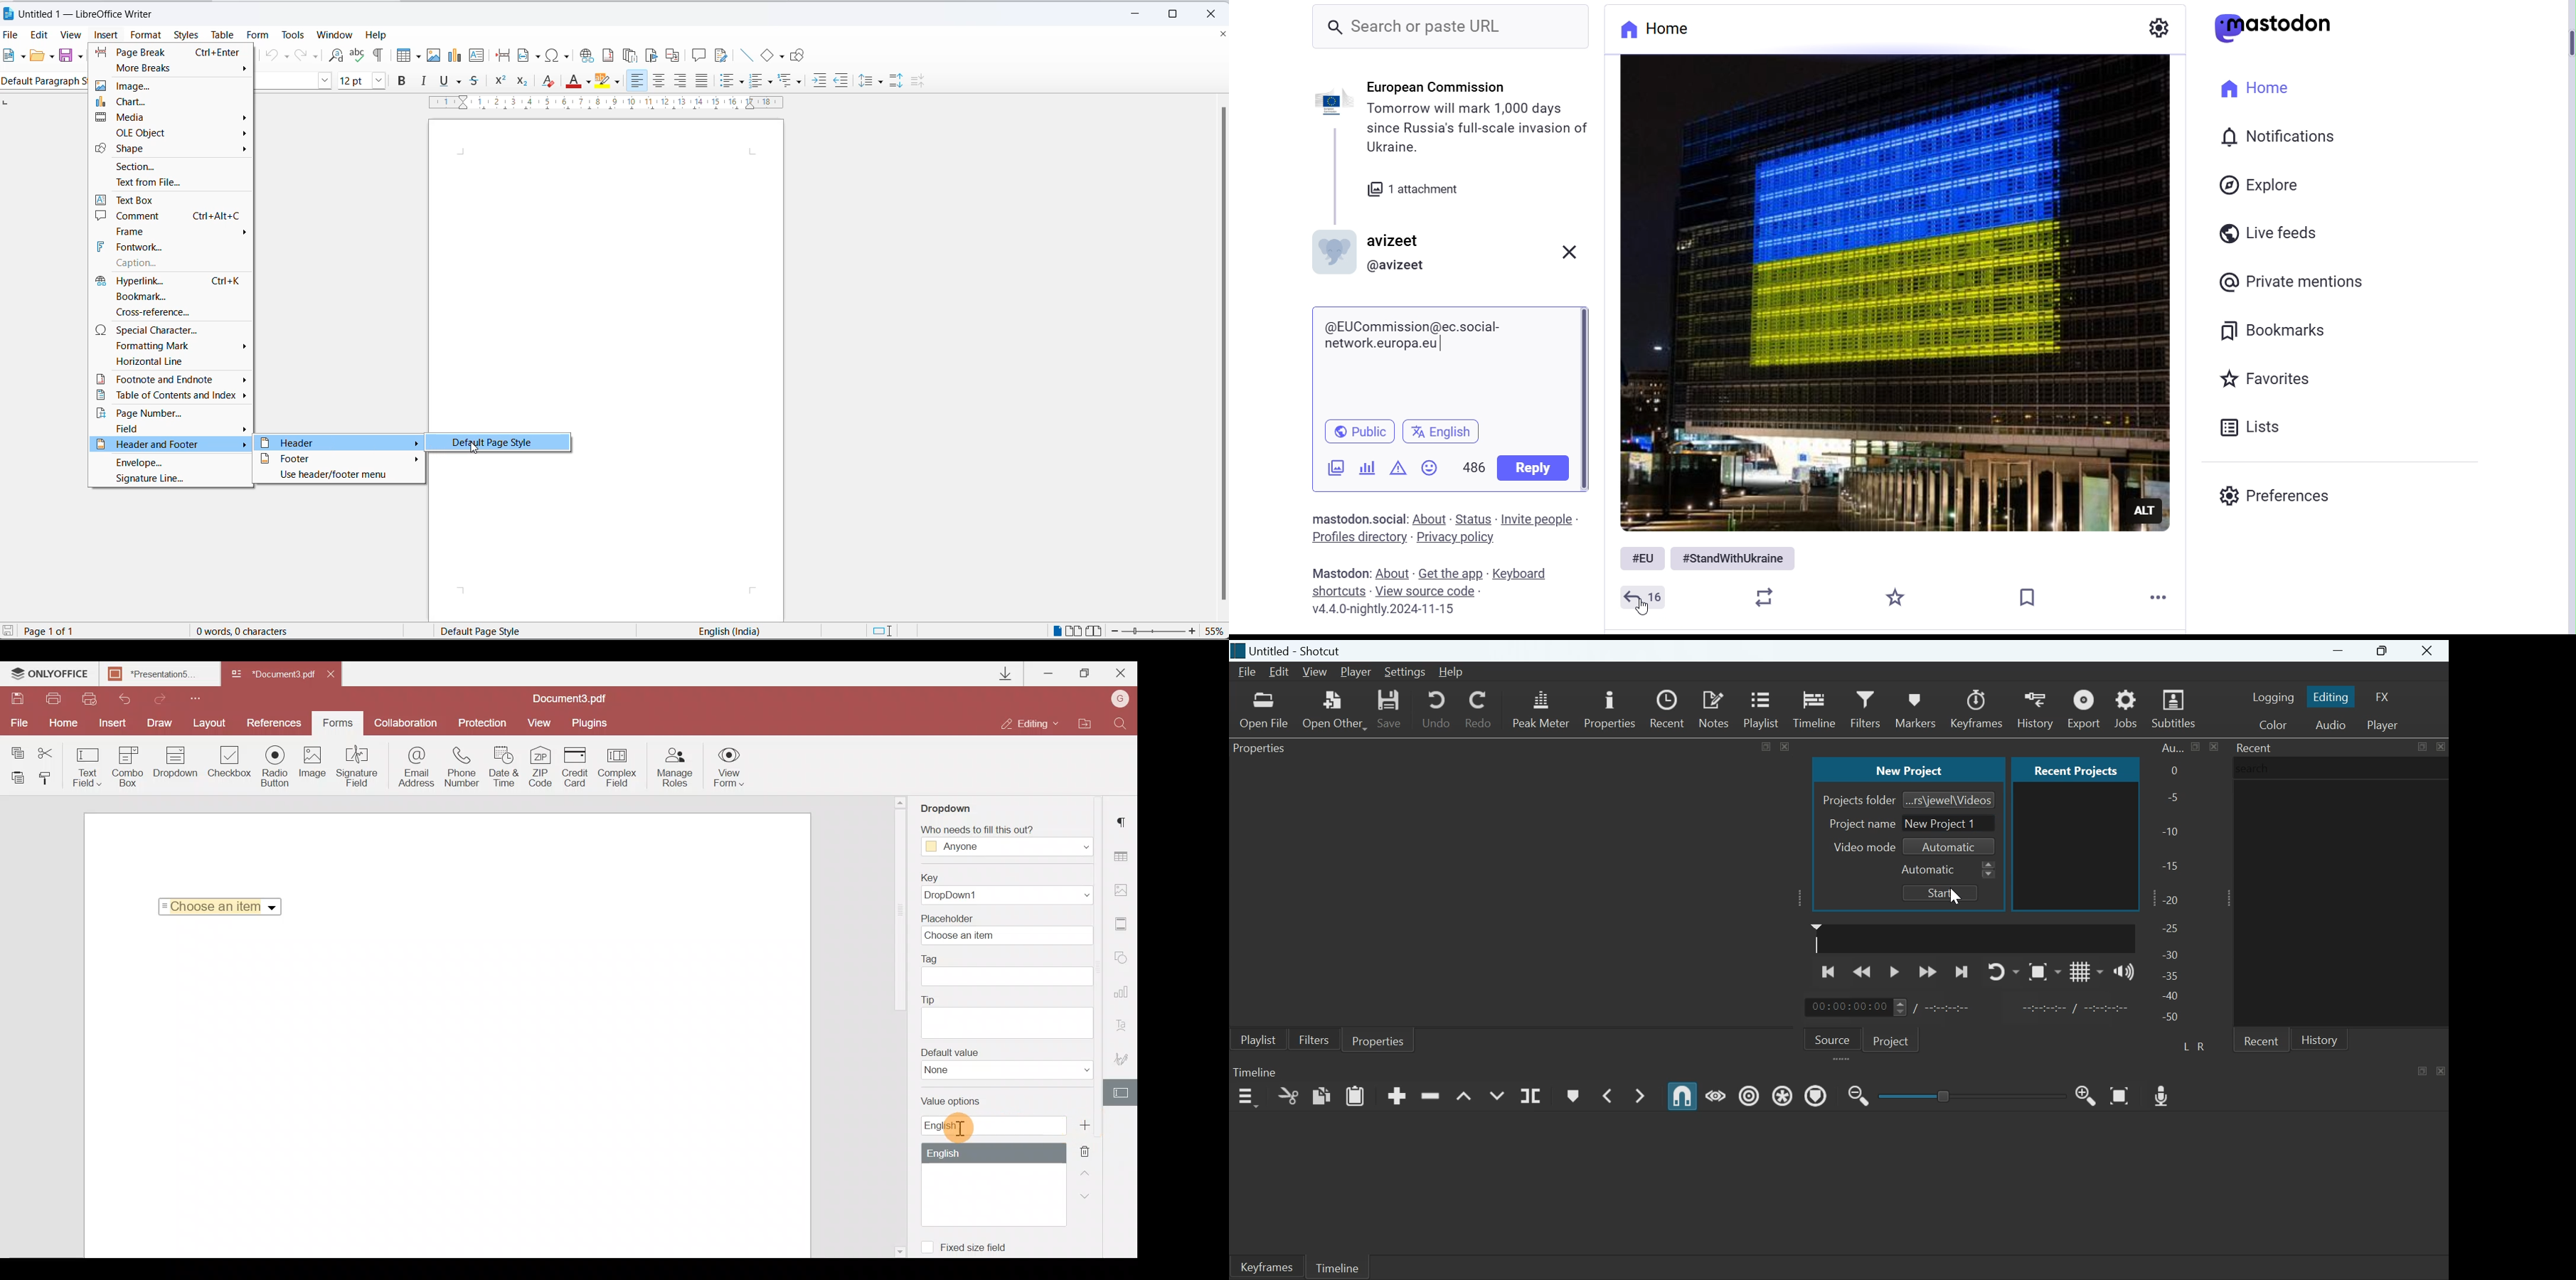 The image size is (2576, 1288). What do you see at coordinates (1430, 1095) in the screenshot?
I see `Ripple delete` at bounding box center [1430, 1095].